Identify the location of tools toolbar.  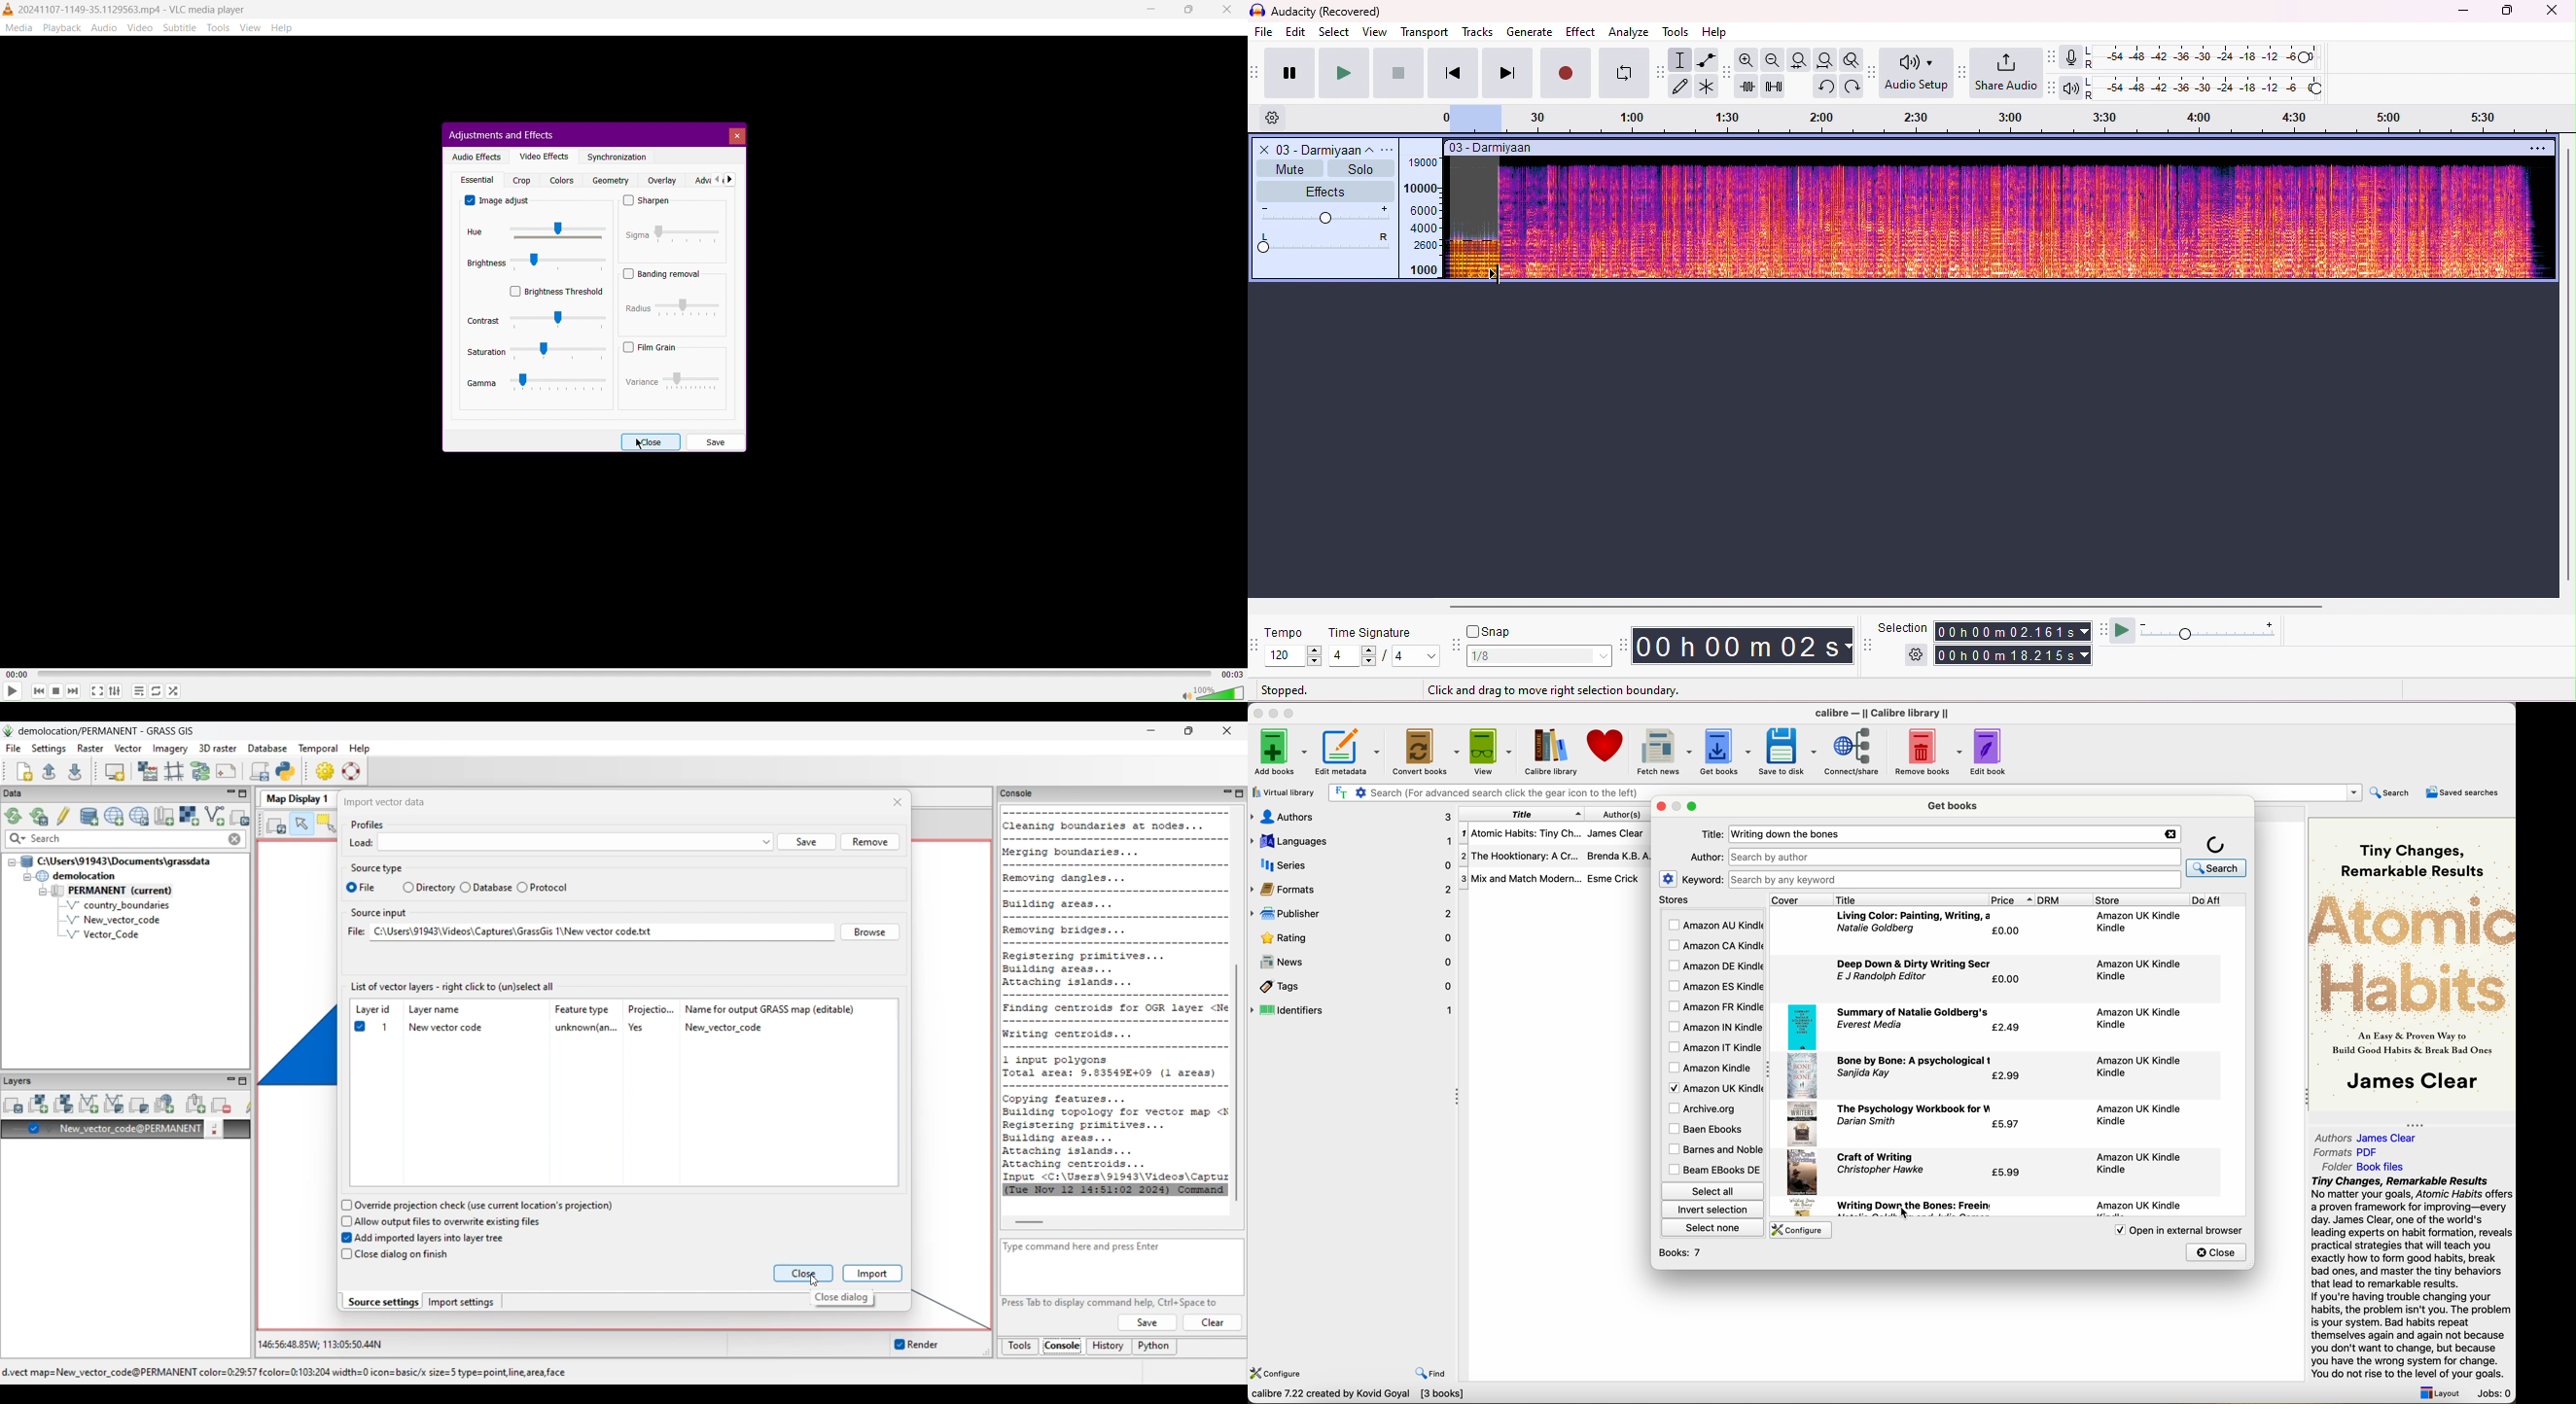
(1660, 73).